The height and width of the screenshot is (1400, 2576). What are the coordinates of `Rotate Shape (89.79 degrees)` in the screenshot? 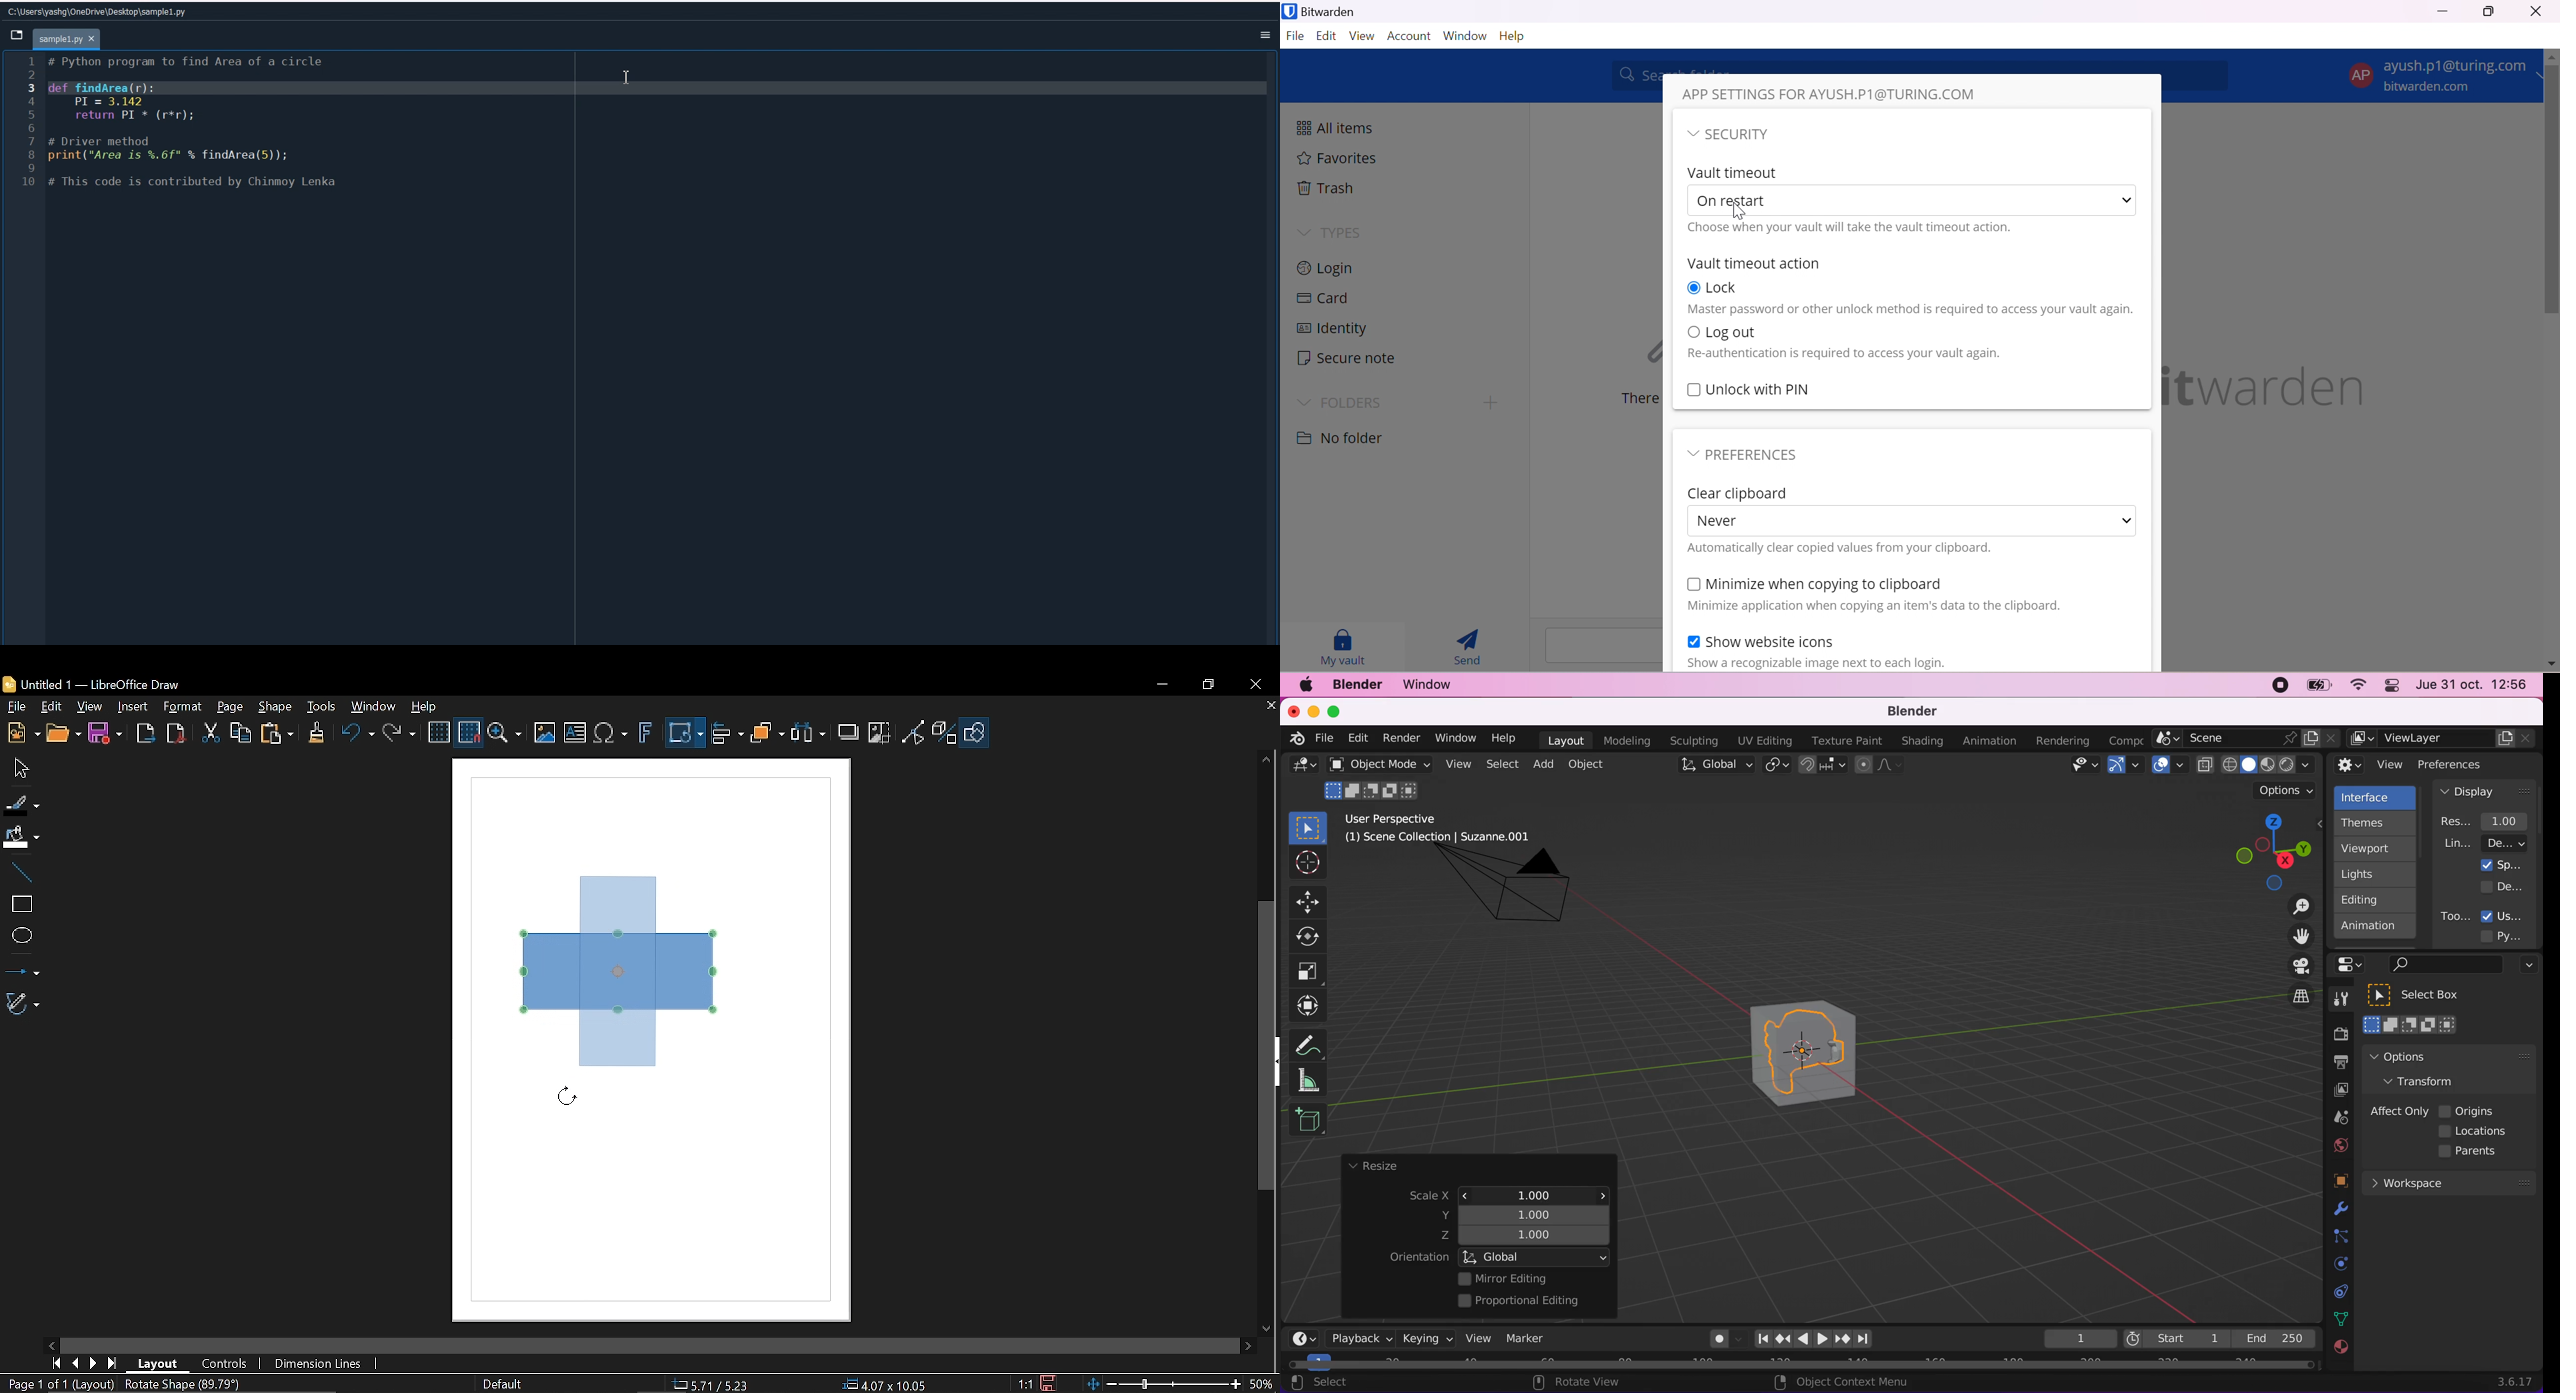 It's located at (182, 1384).